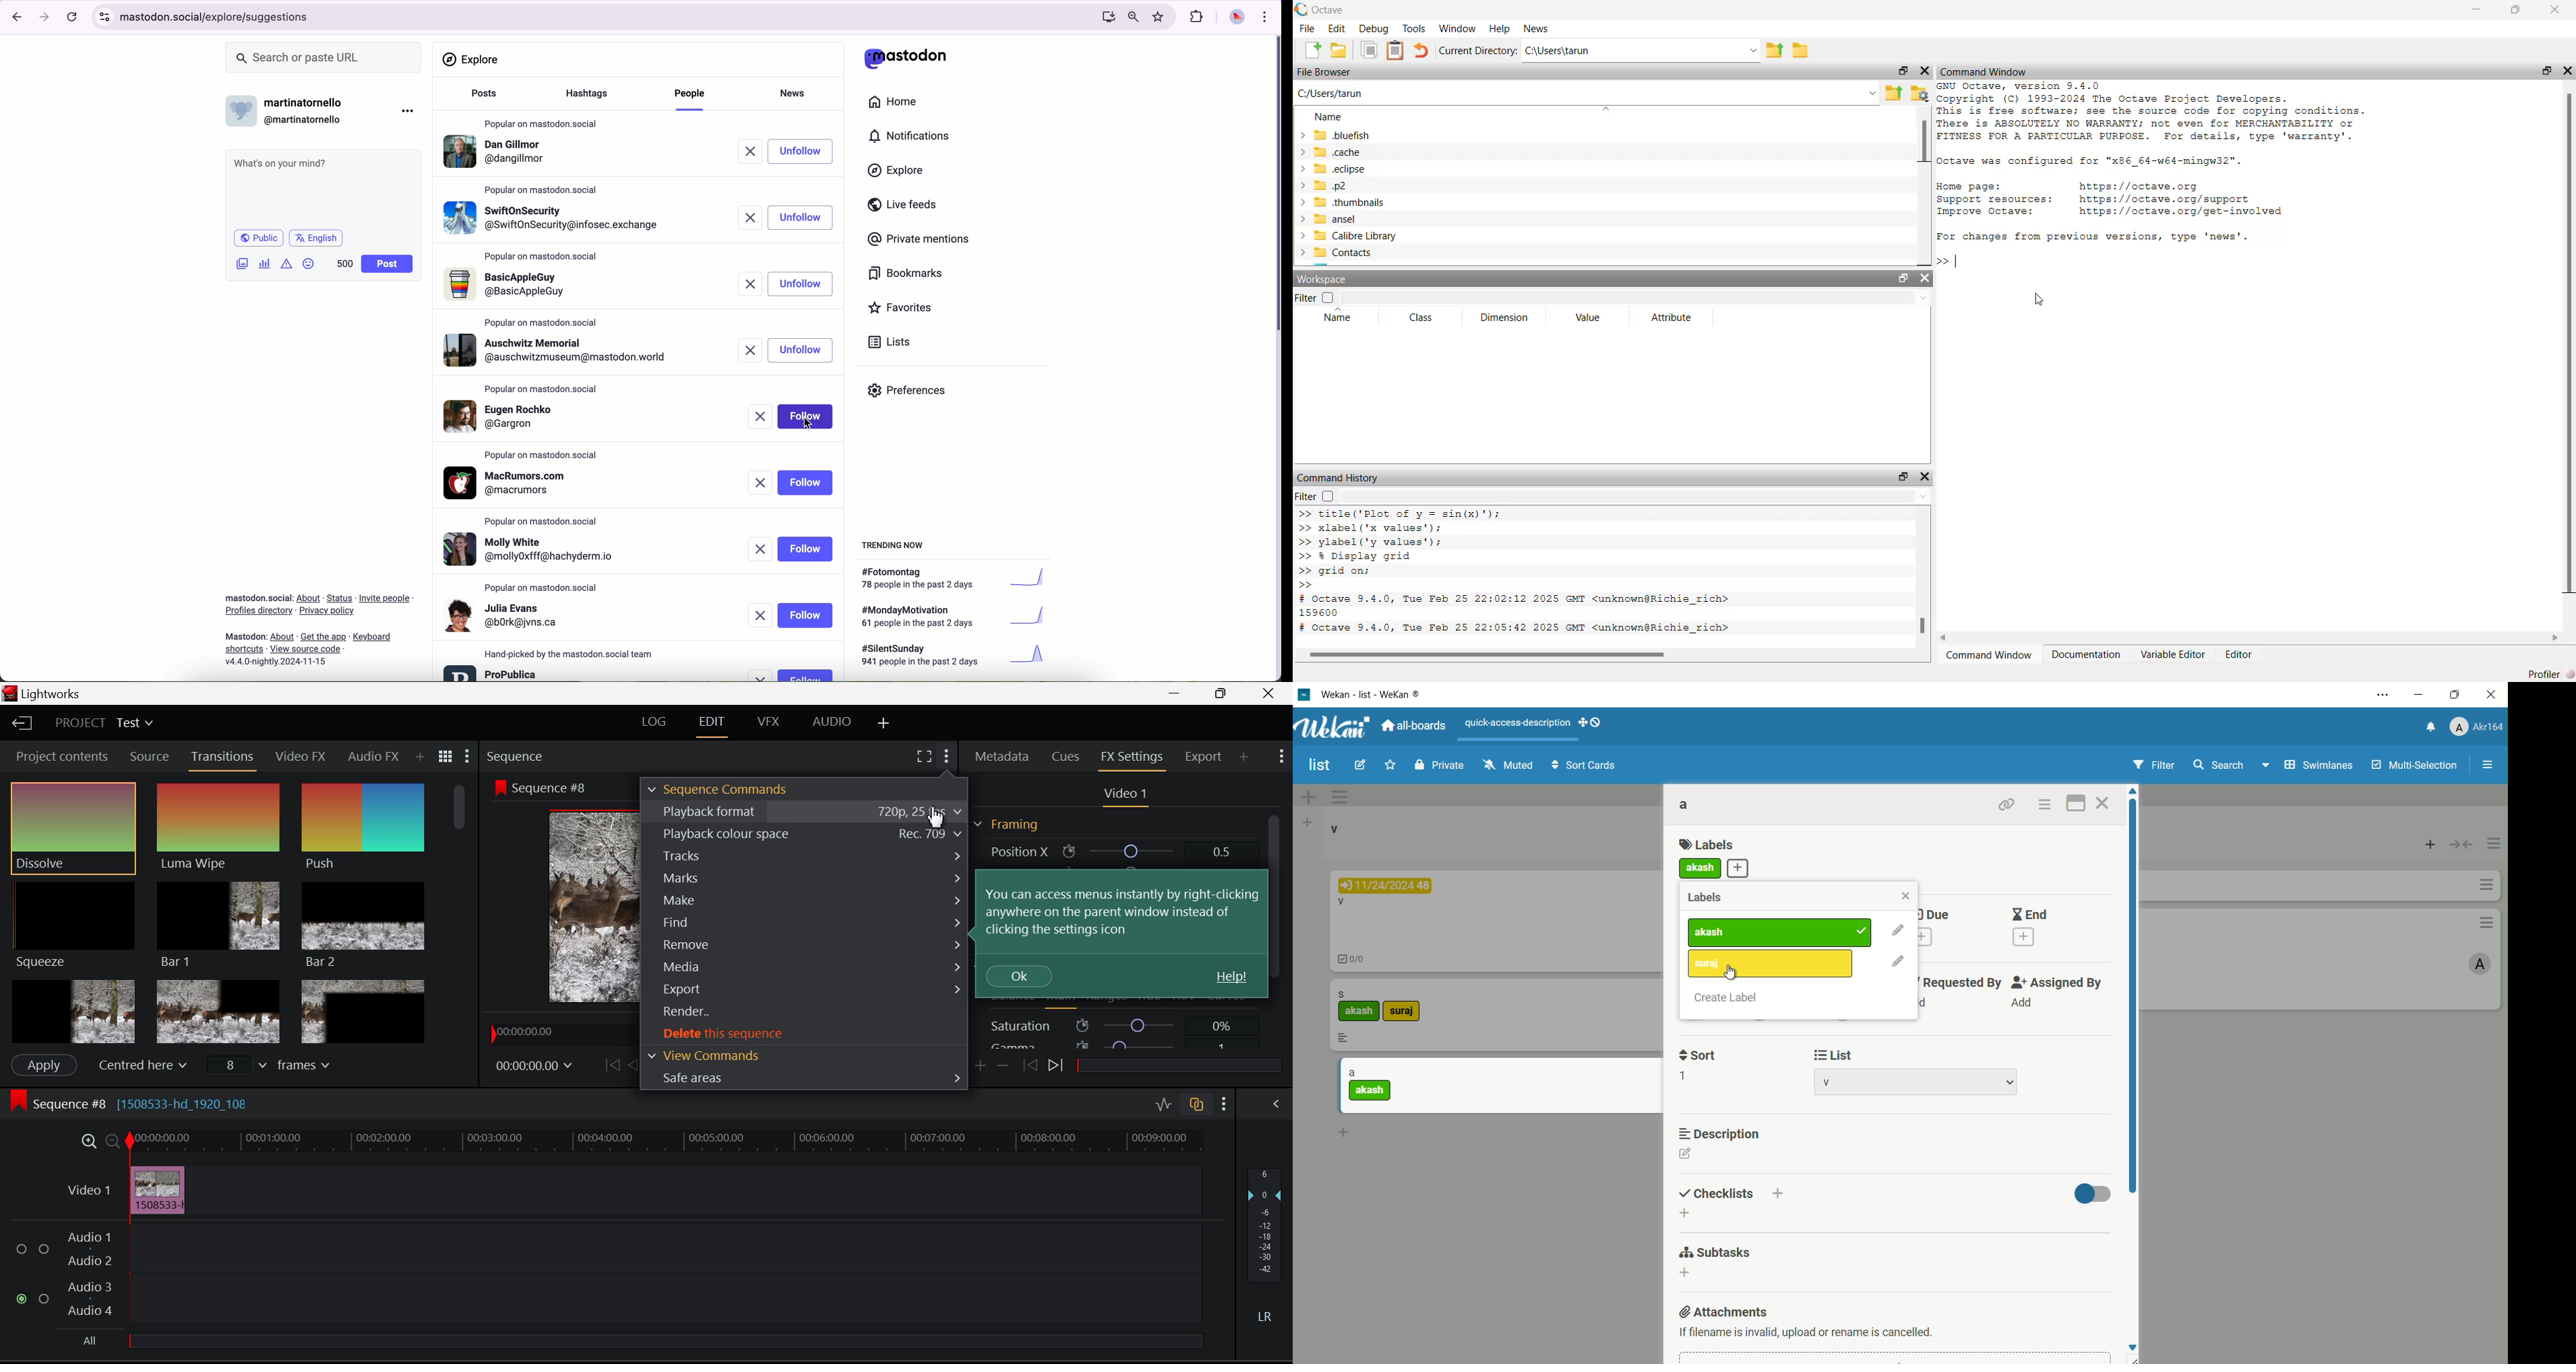  Describe the element at coordinates (1340, 135) in the screenshot. I see `.bluefish` at that location.